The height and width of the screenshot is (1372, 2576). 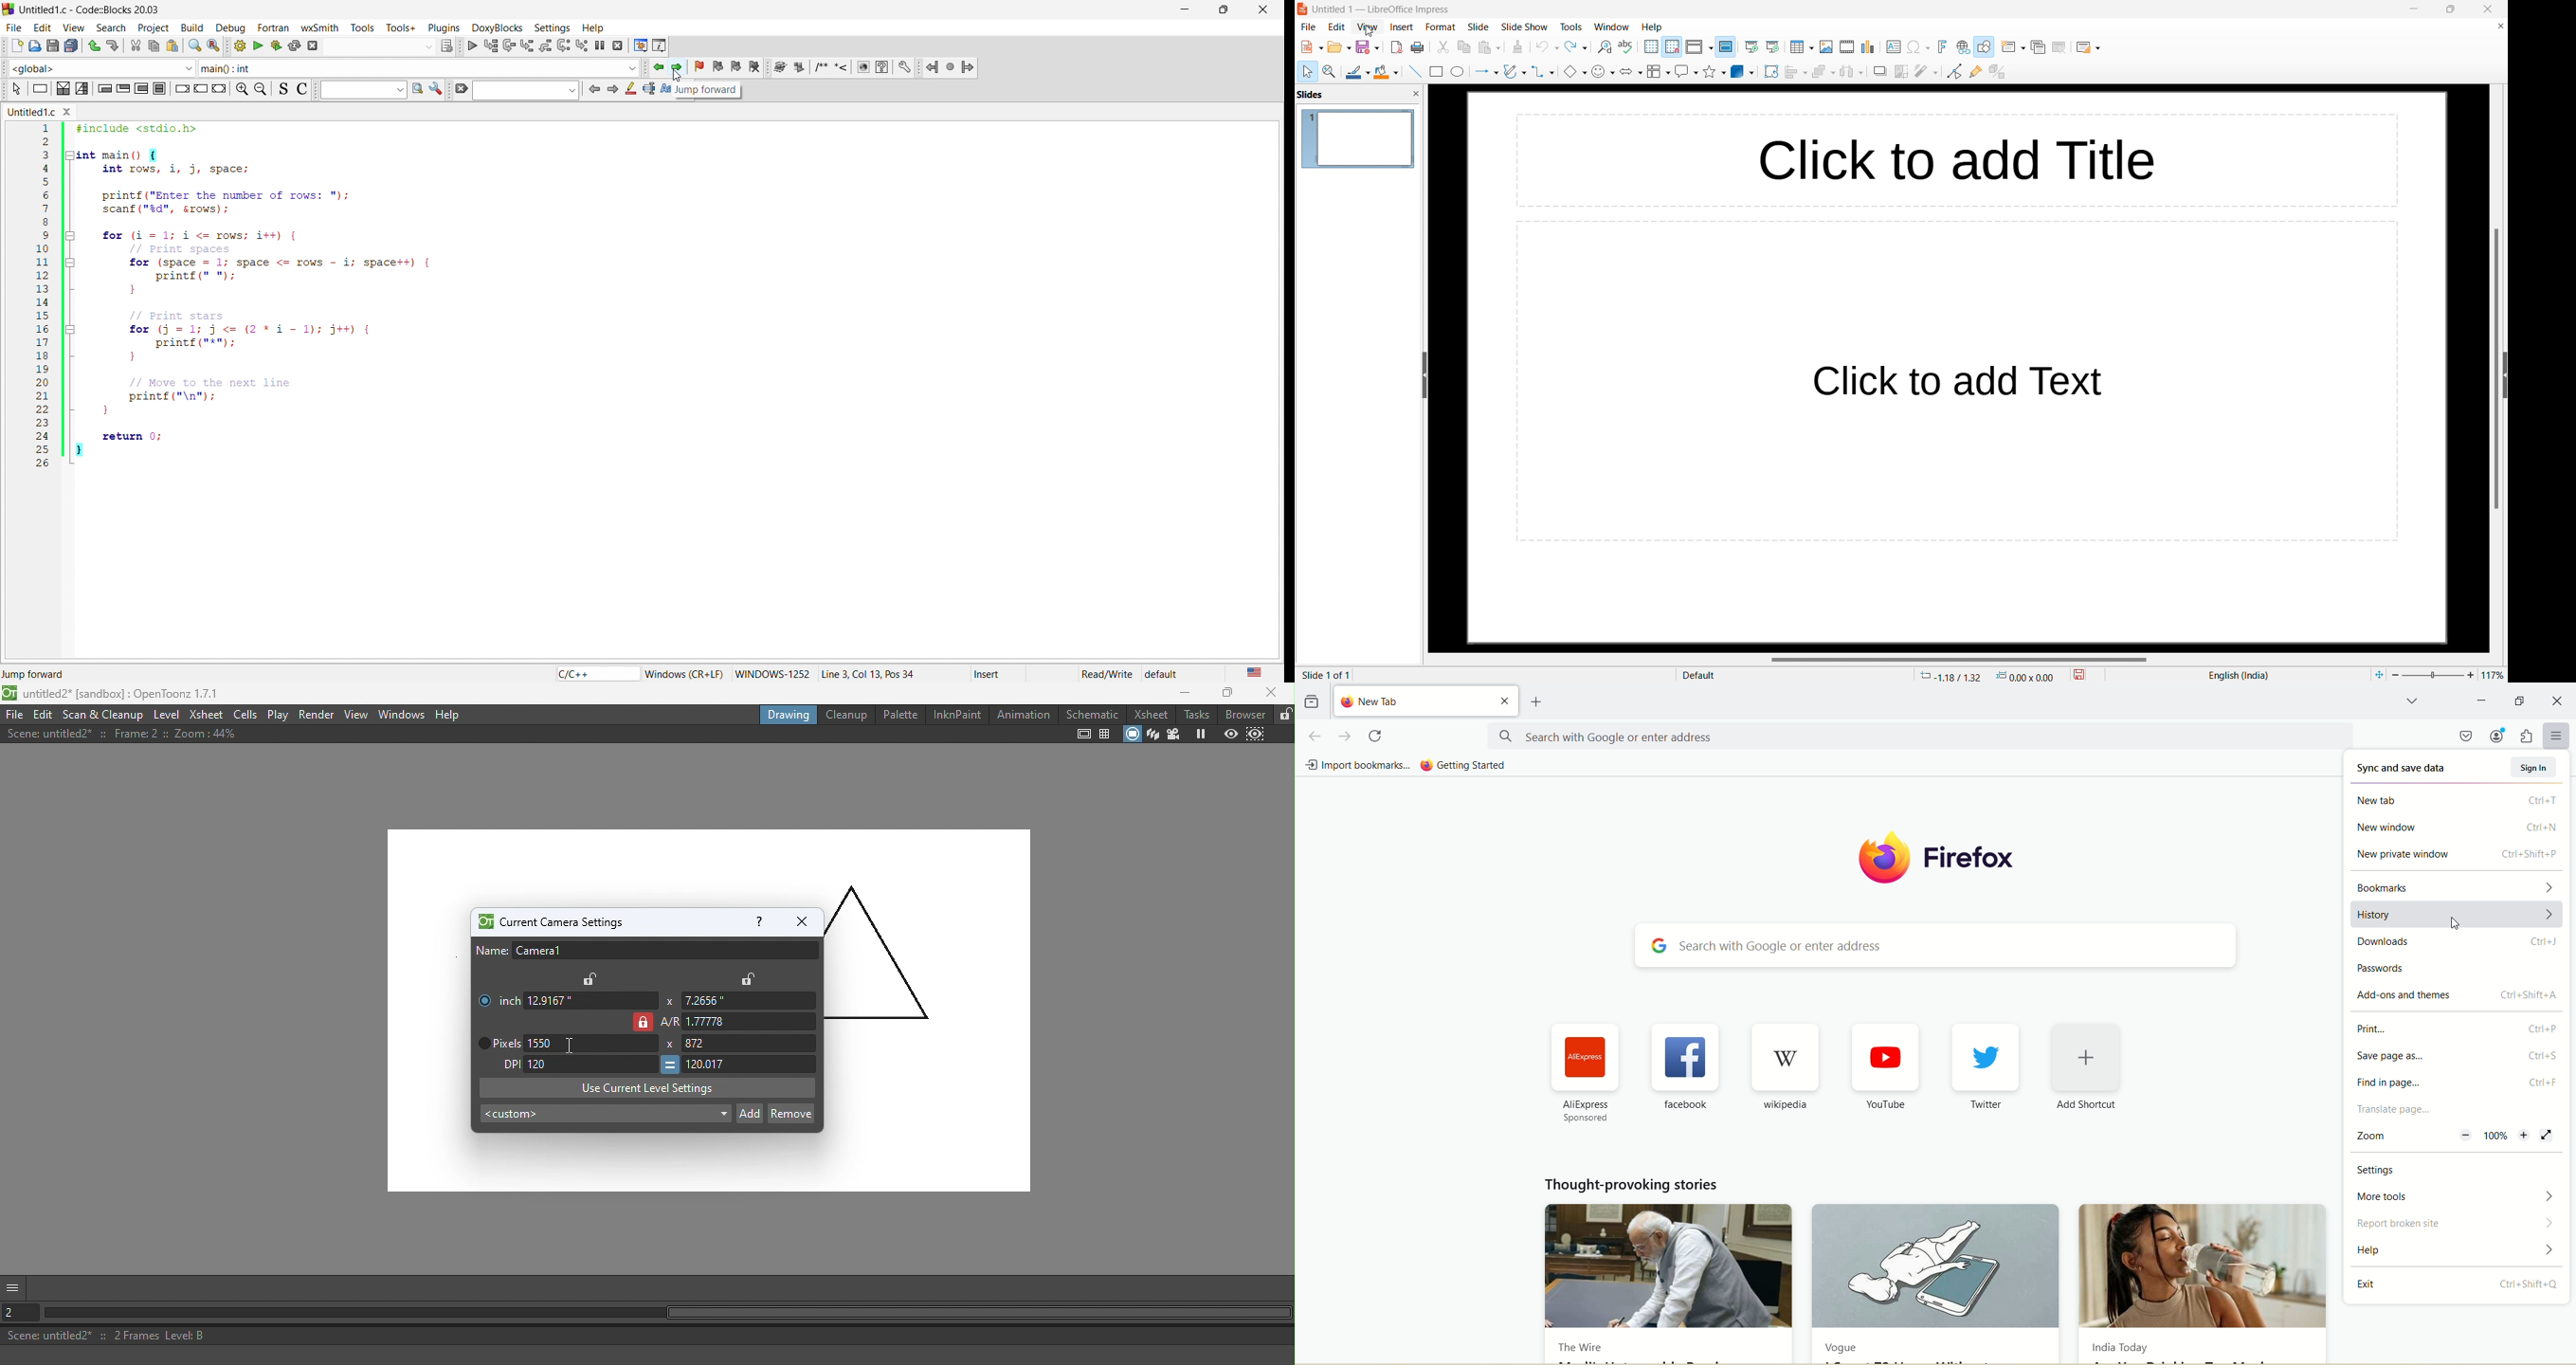 What do you see at coordinates (357, 714) in the screenshot?
I see `View` at bounding box center [357, 714].